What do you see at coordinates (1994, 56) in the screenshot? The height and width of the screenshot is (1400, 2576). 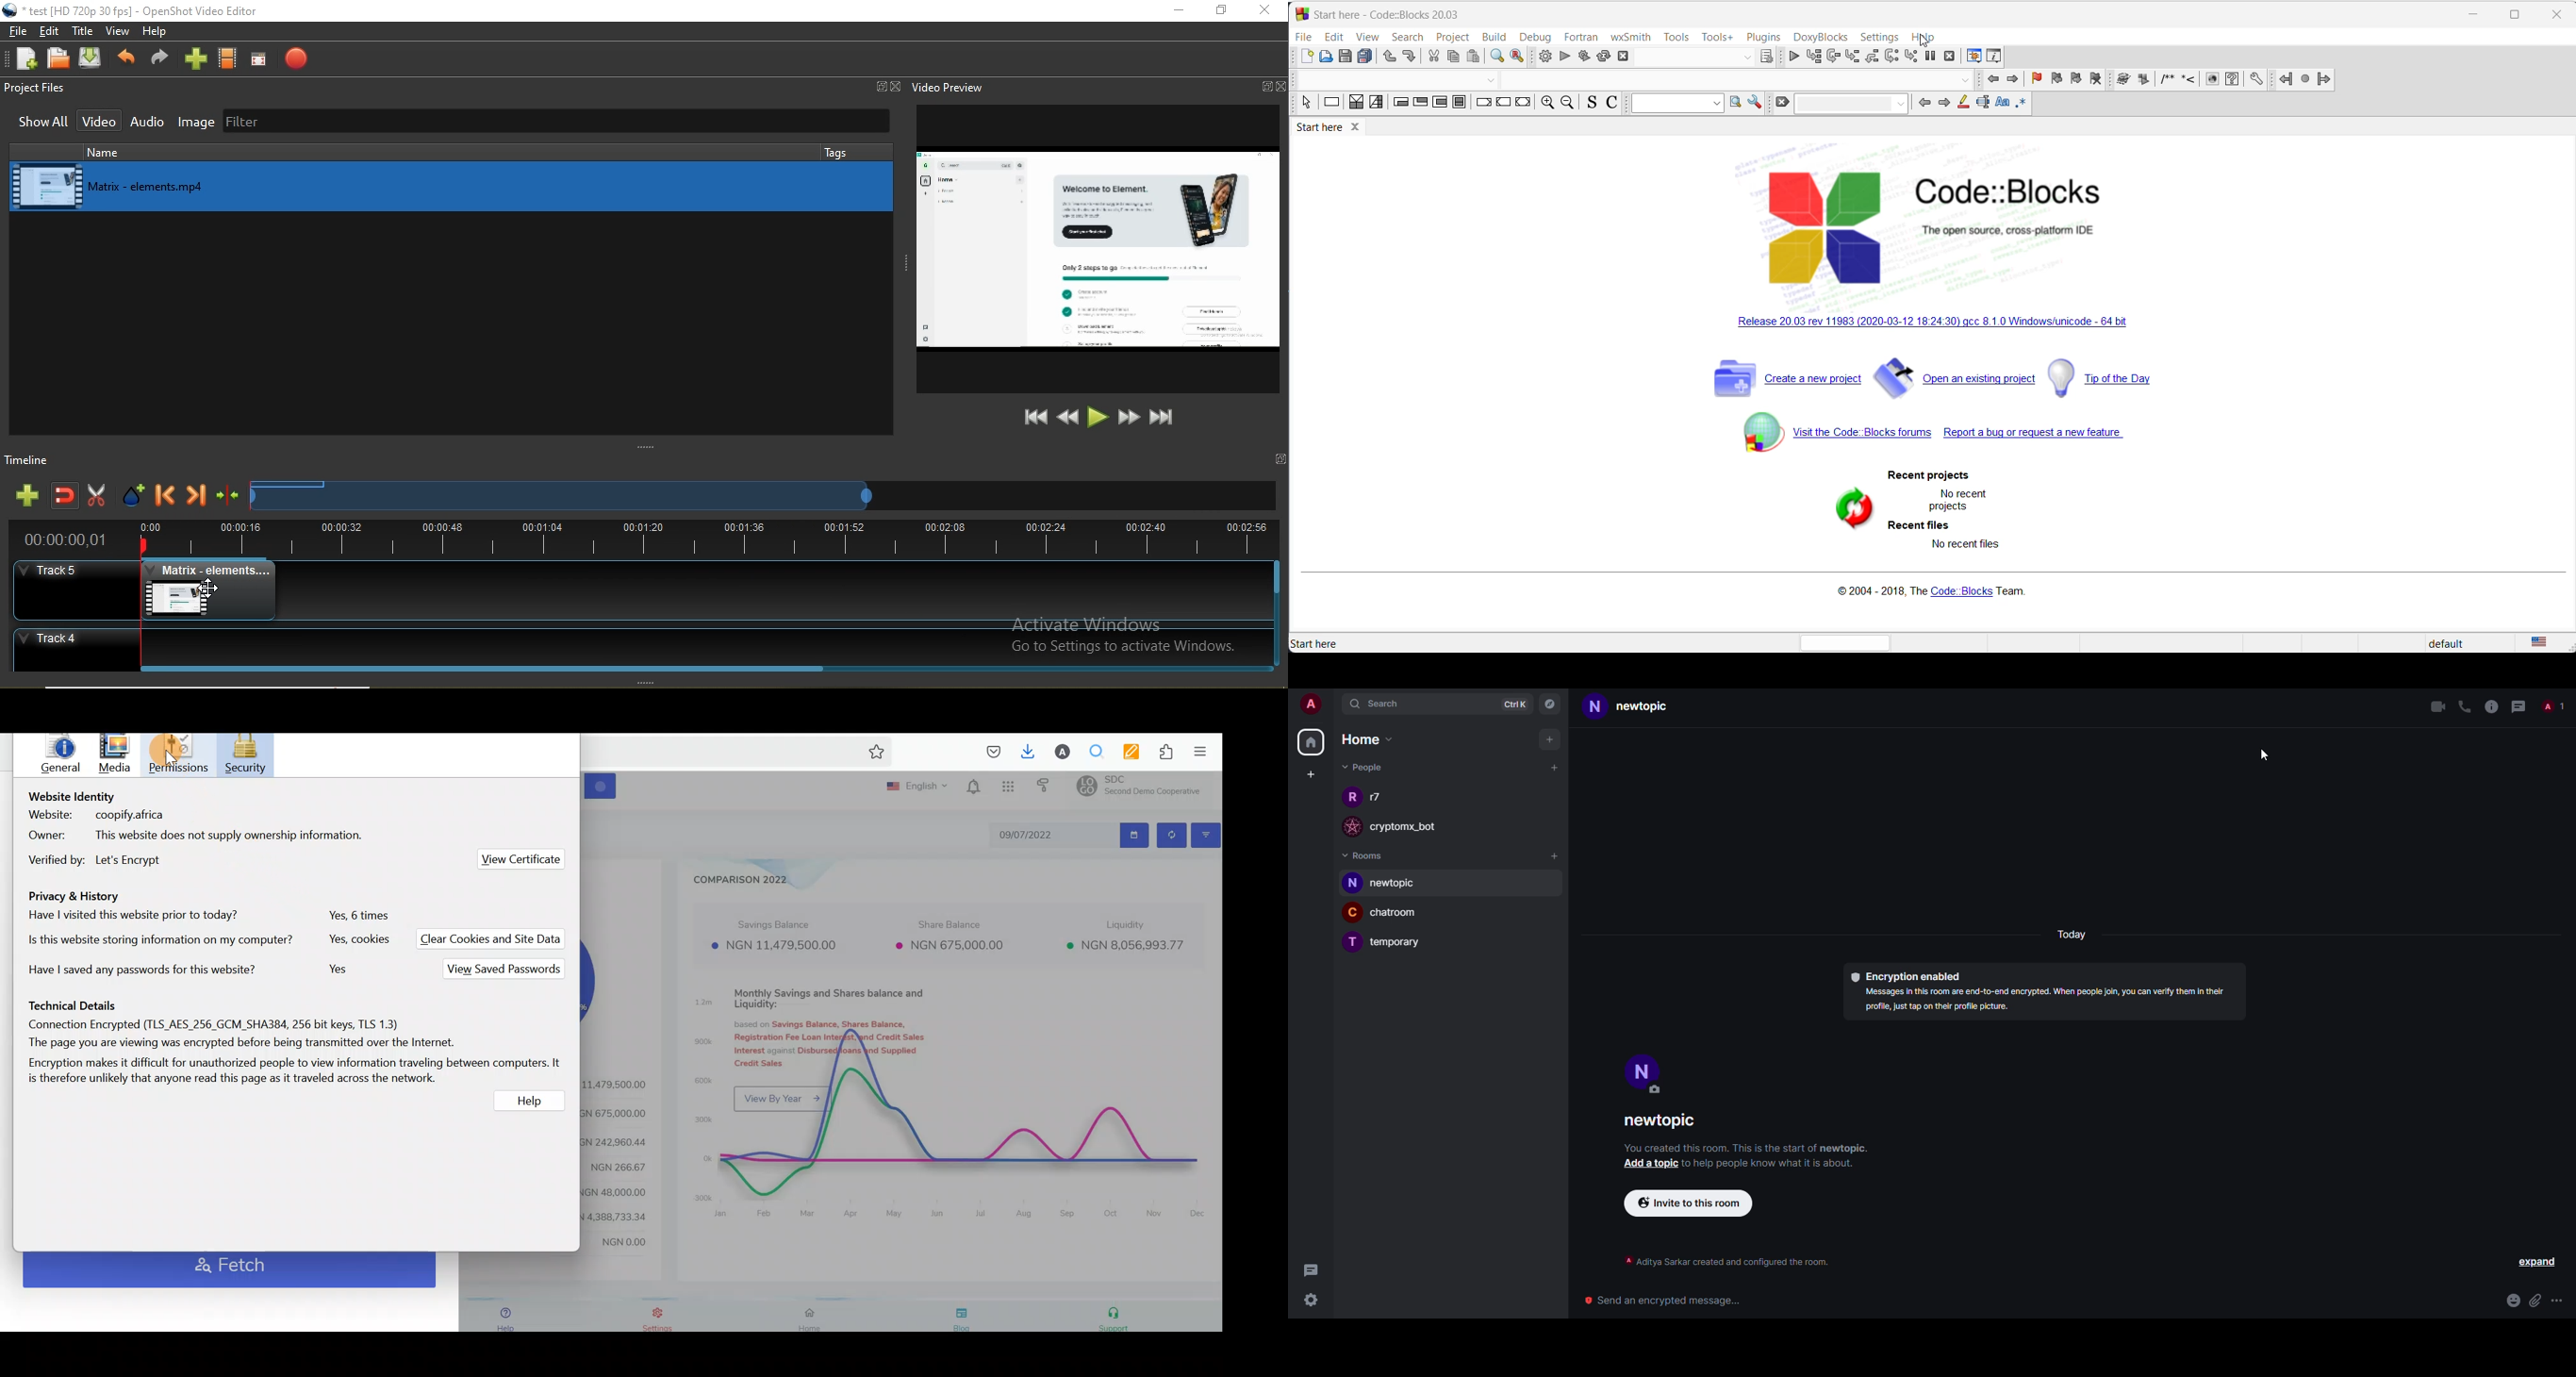 I see `various info` at bounding box center [1994, 56].